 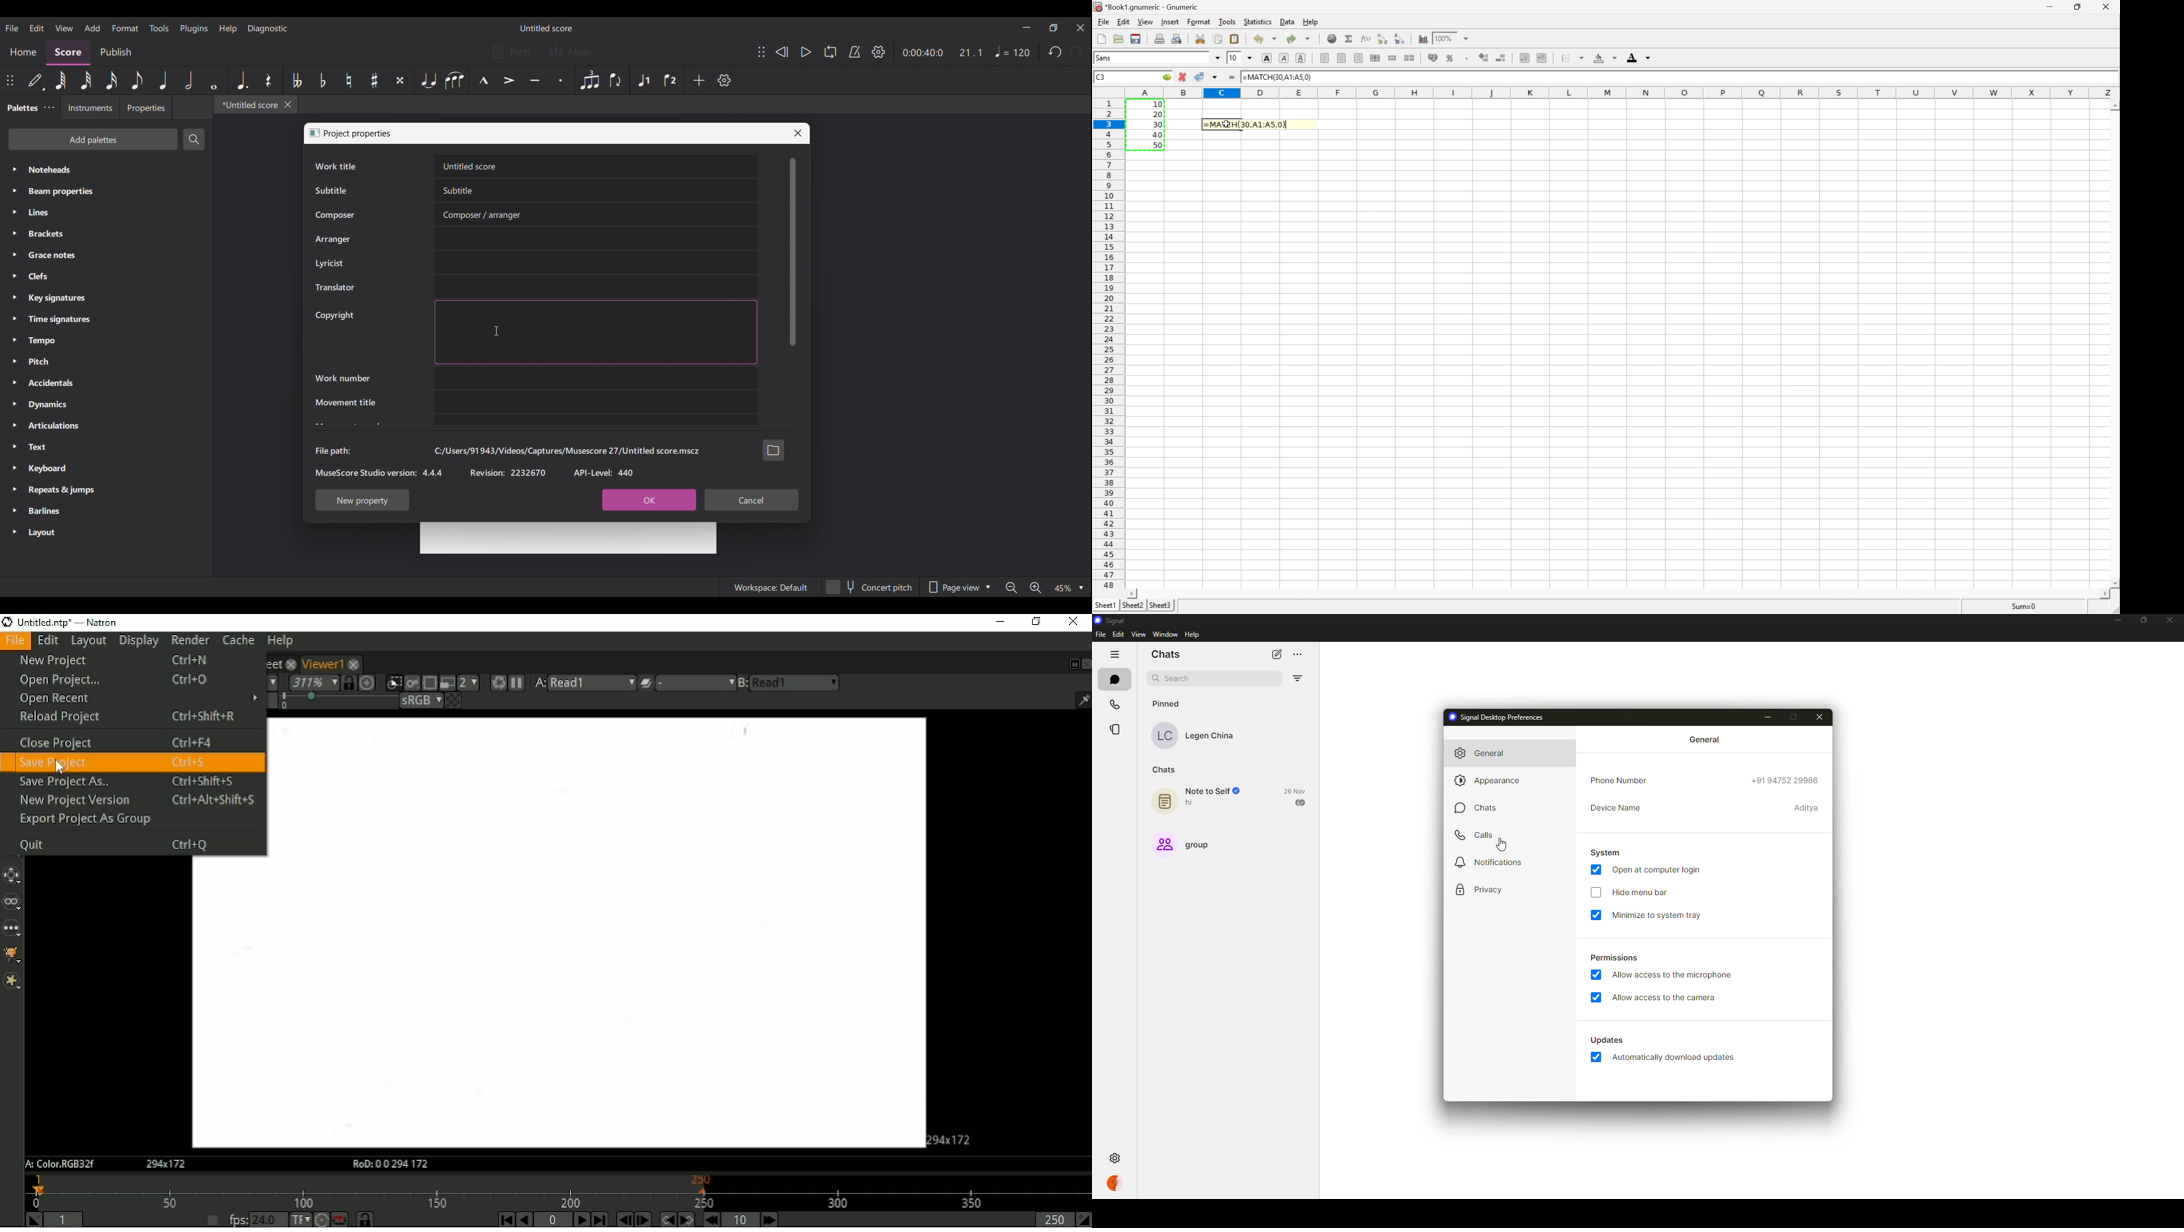 What do you see at coordinates (335, 166) in the screenshot?
I see `Work title` at bounding box center [335, 166].